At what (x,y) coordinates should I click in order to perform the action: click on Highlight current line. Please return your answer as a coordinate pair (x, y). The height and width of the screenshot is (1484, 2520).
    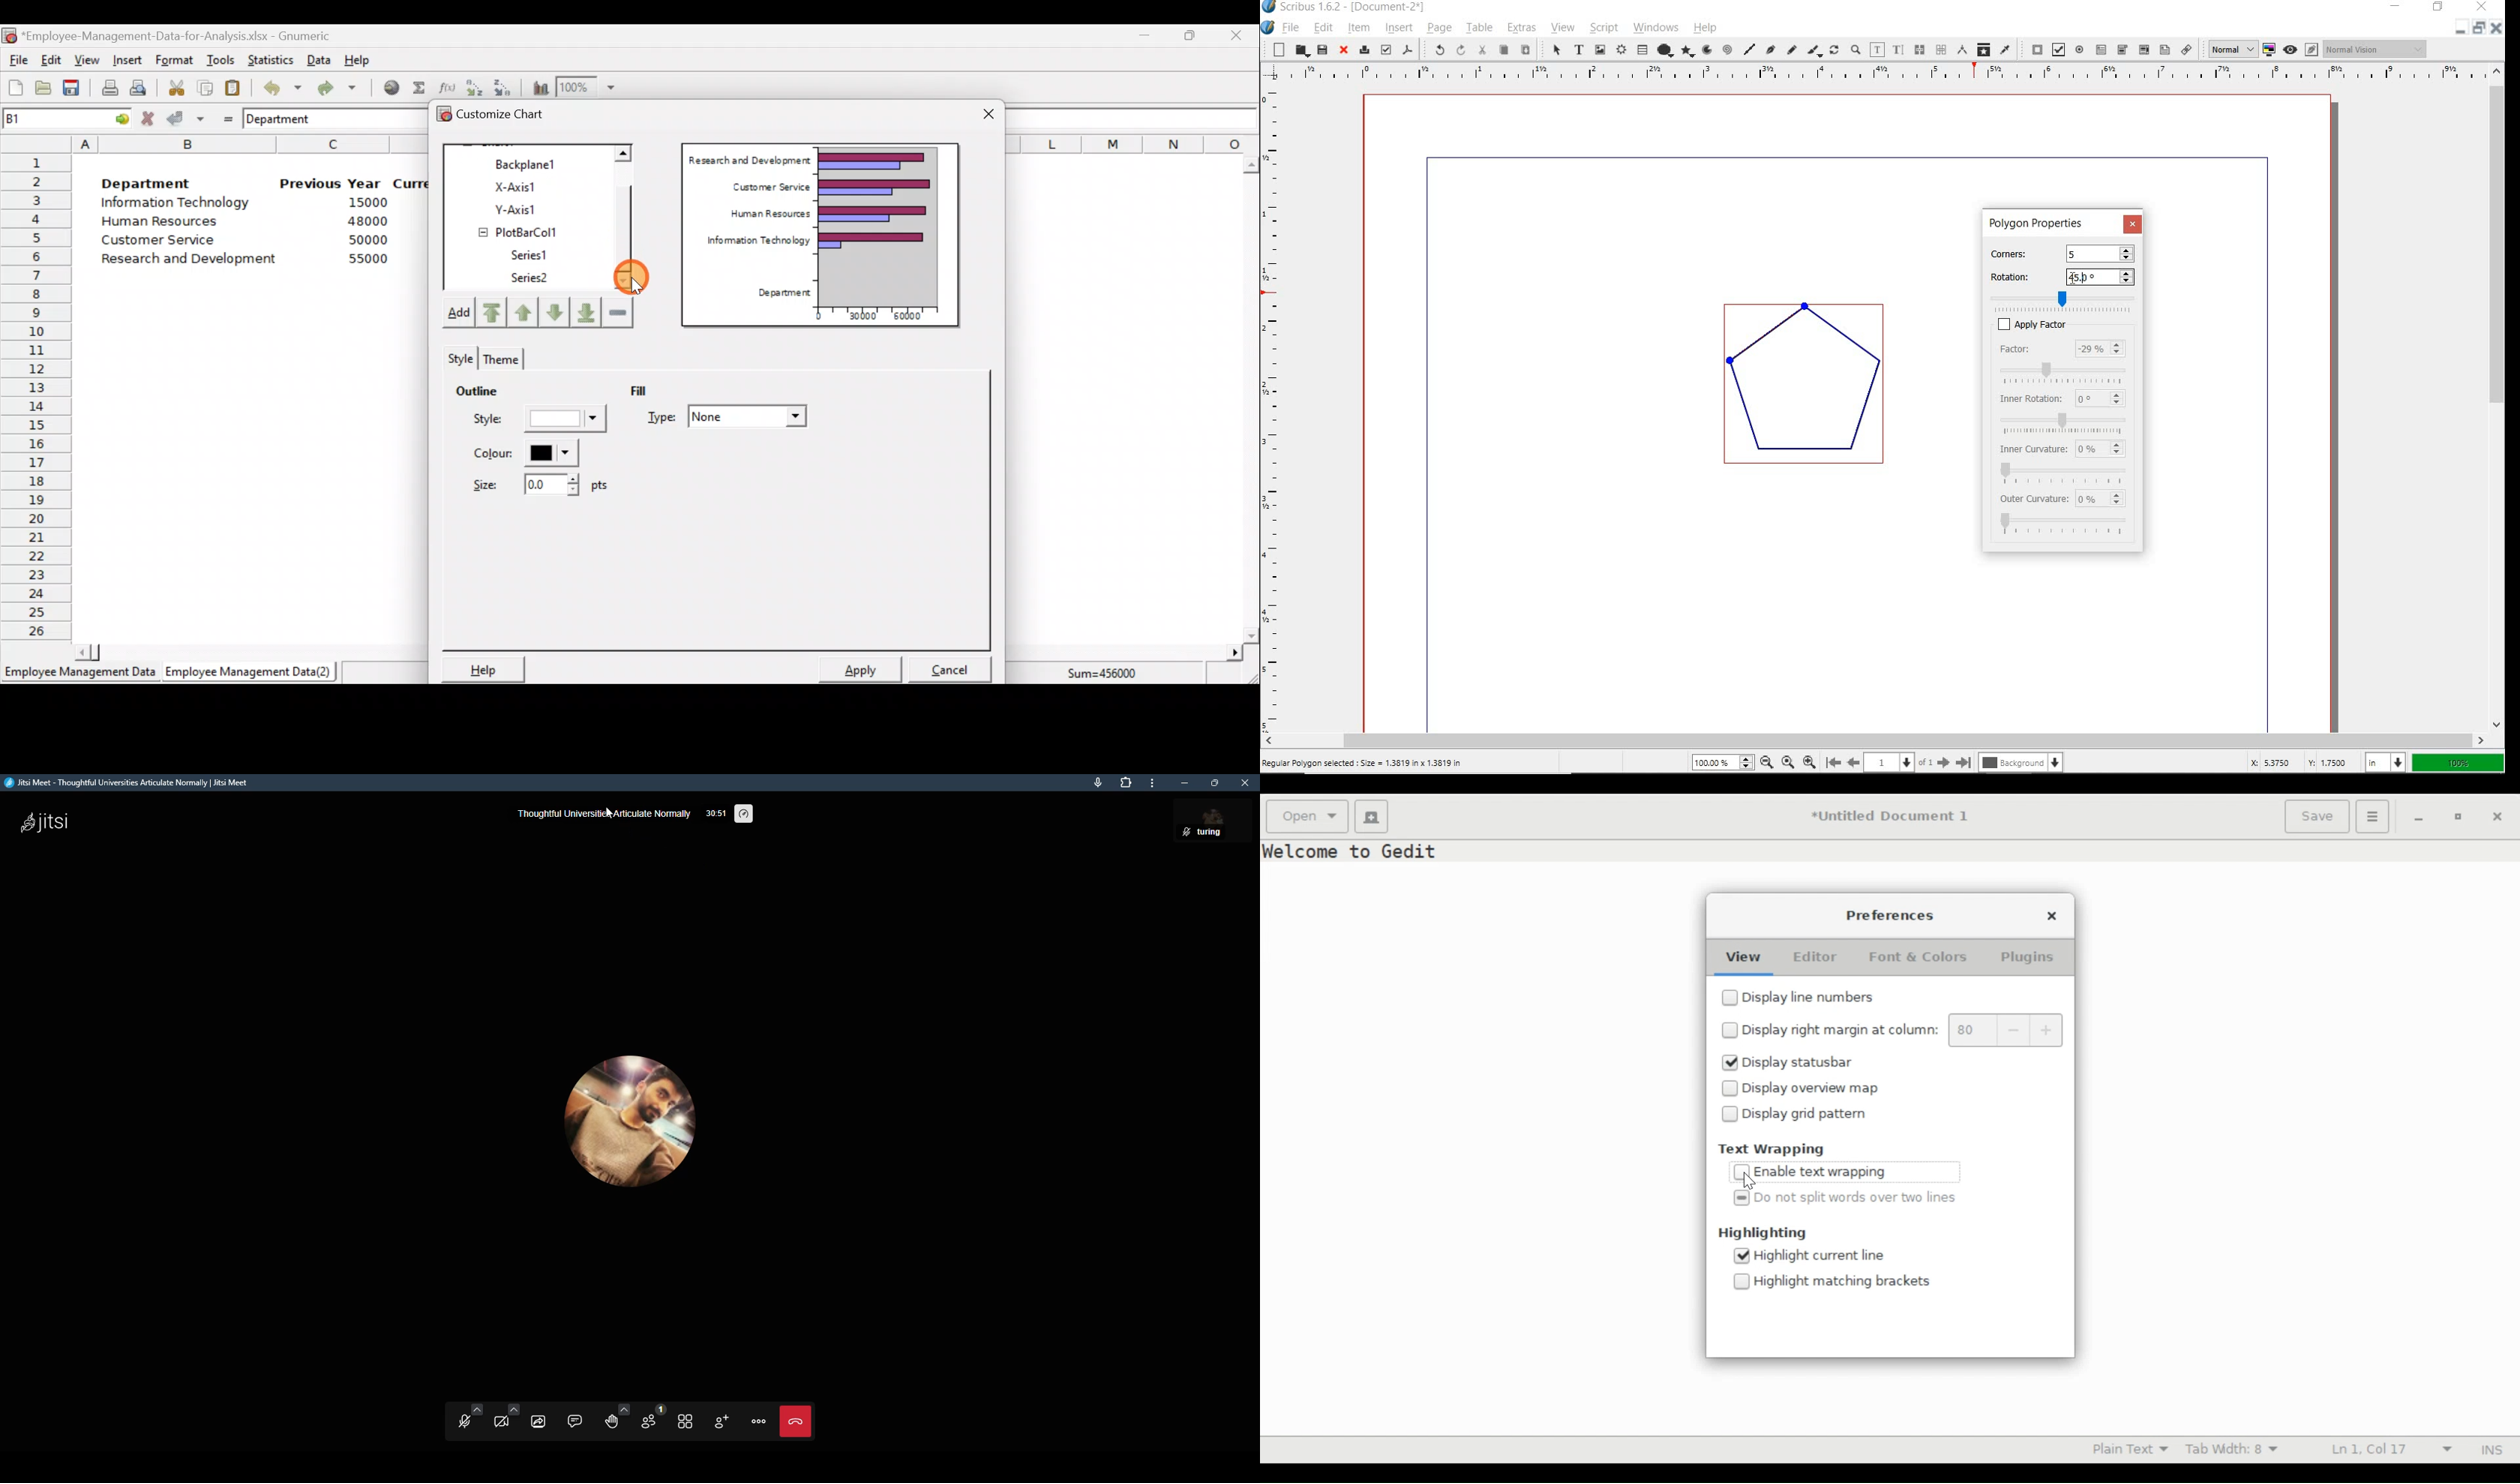
    Looking at the image, I should click on (1818, 1256).